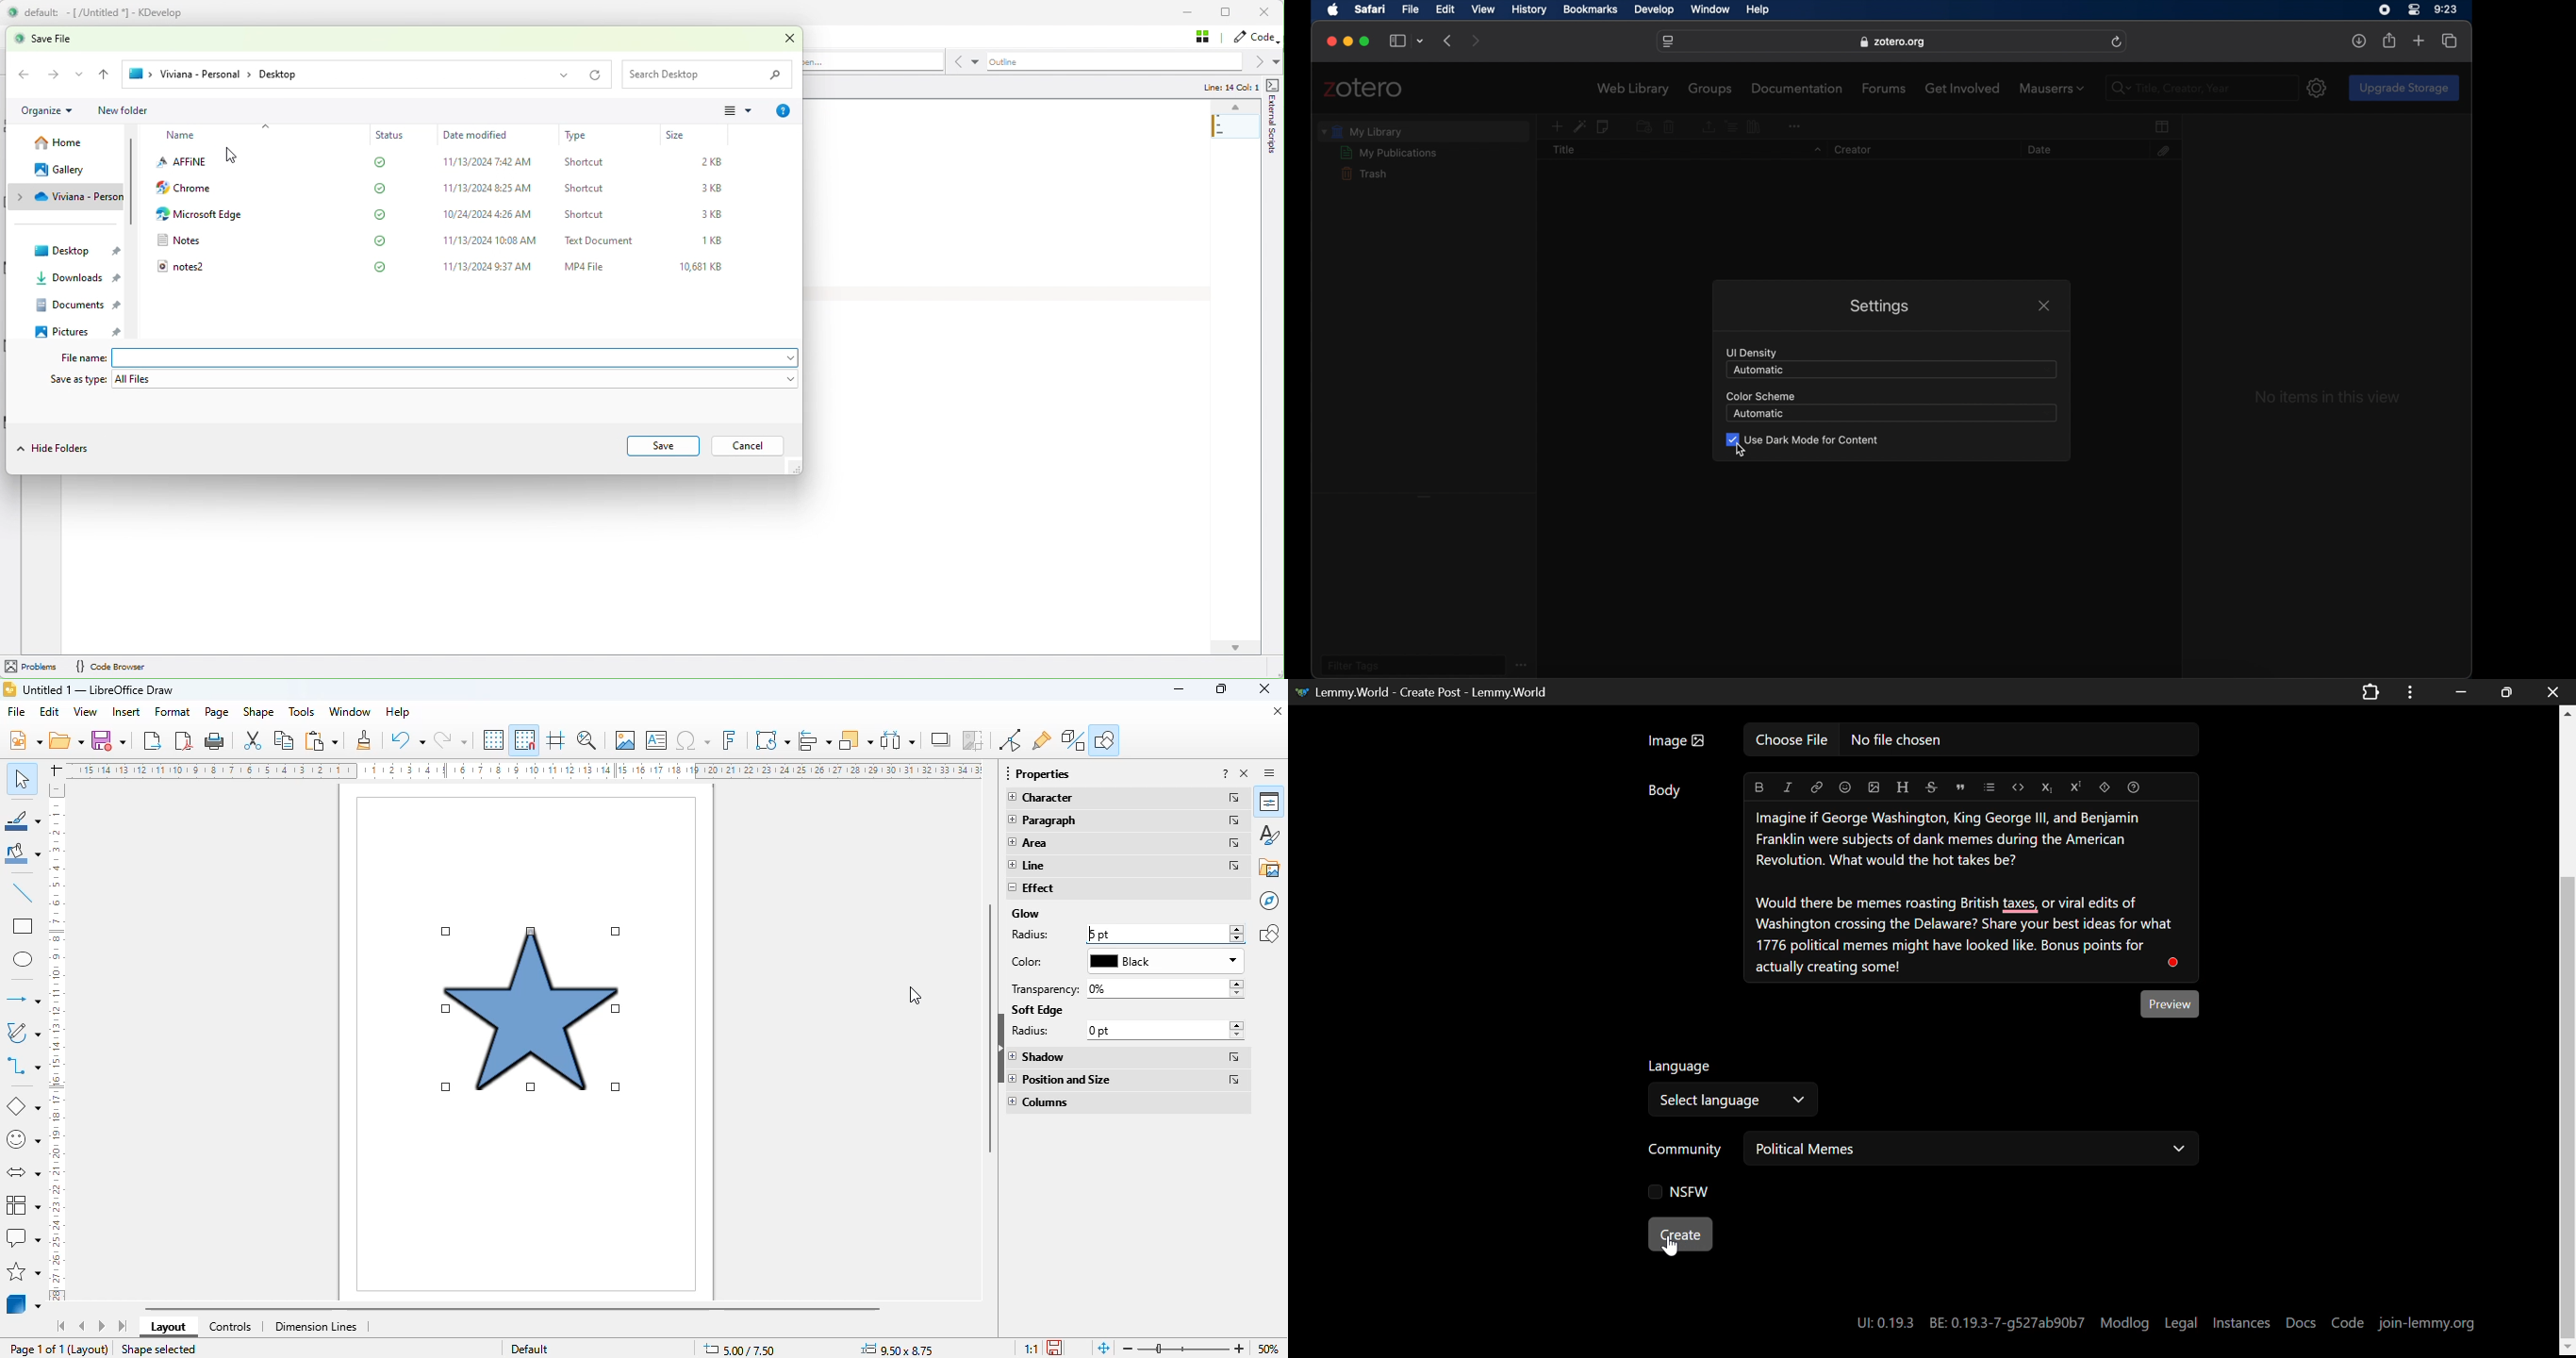  I want to click on tools, so click(302, 712).